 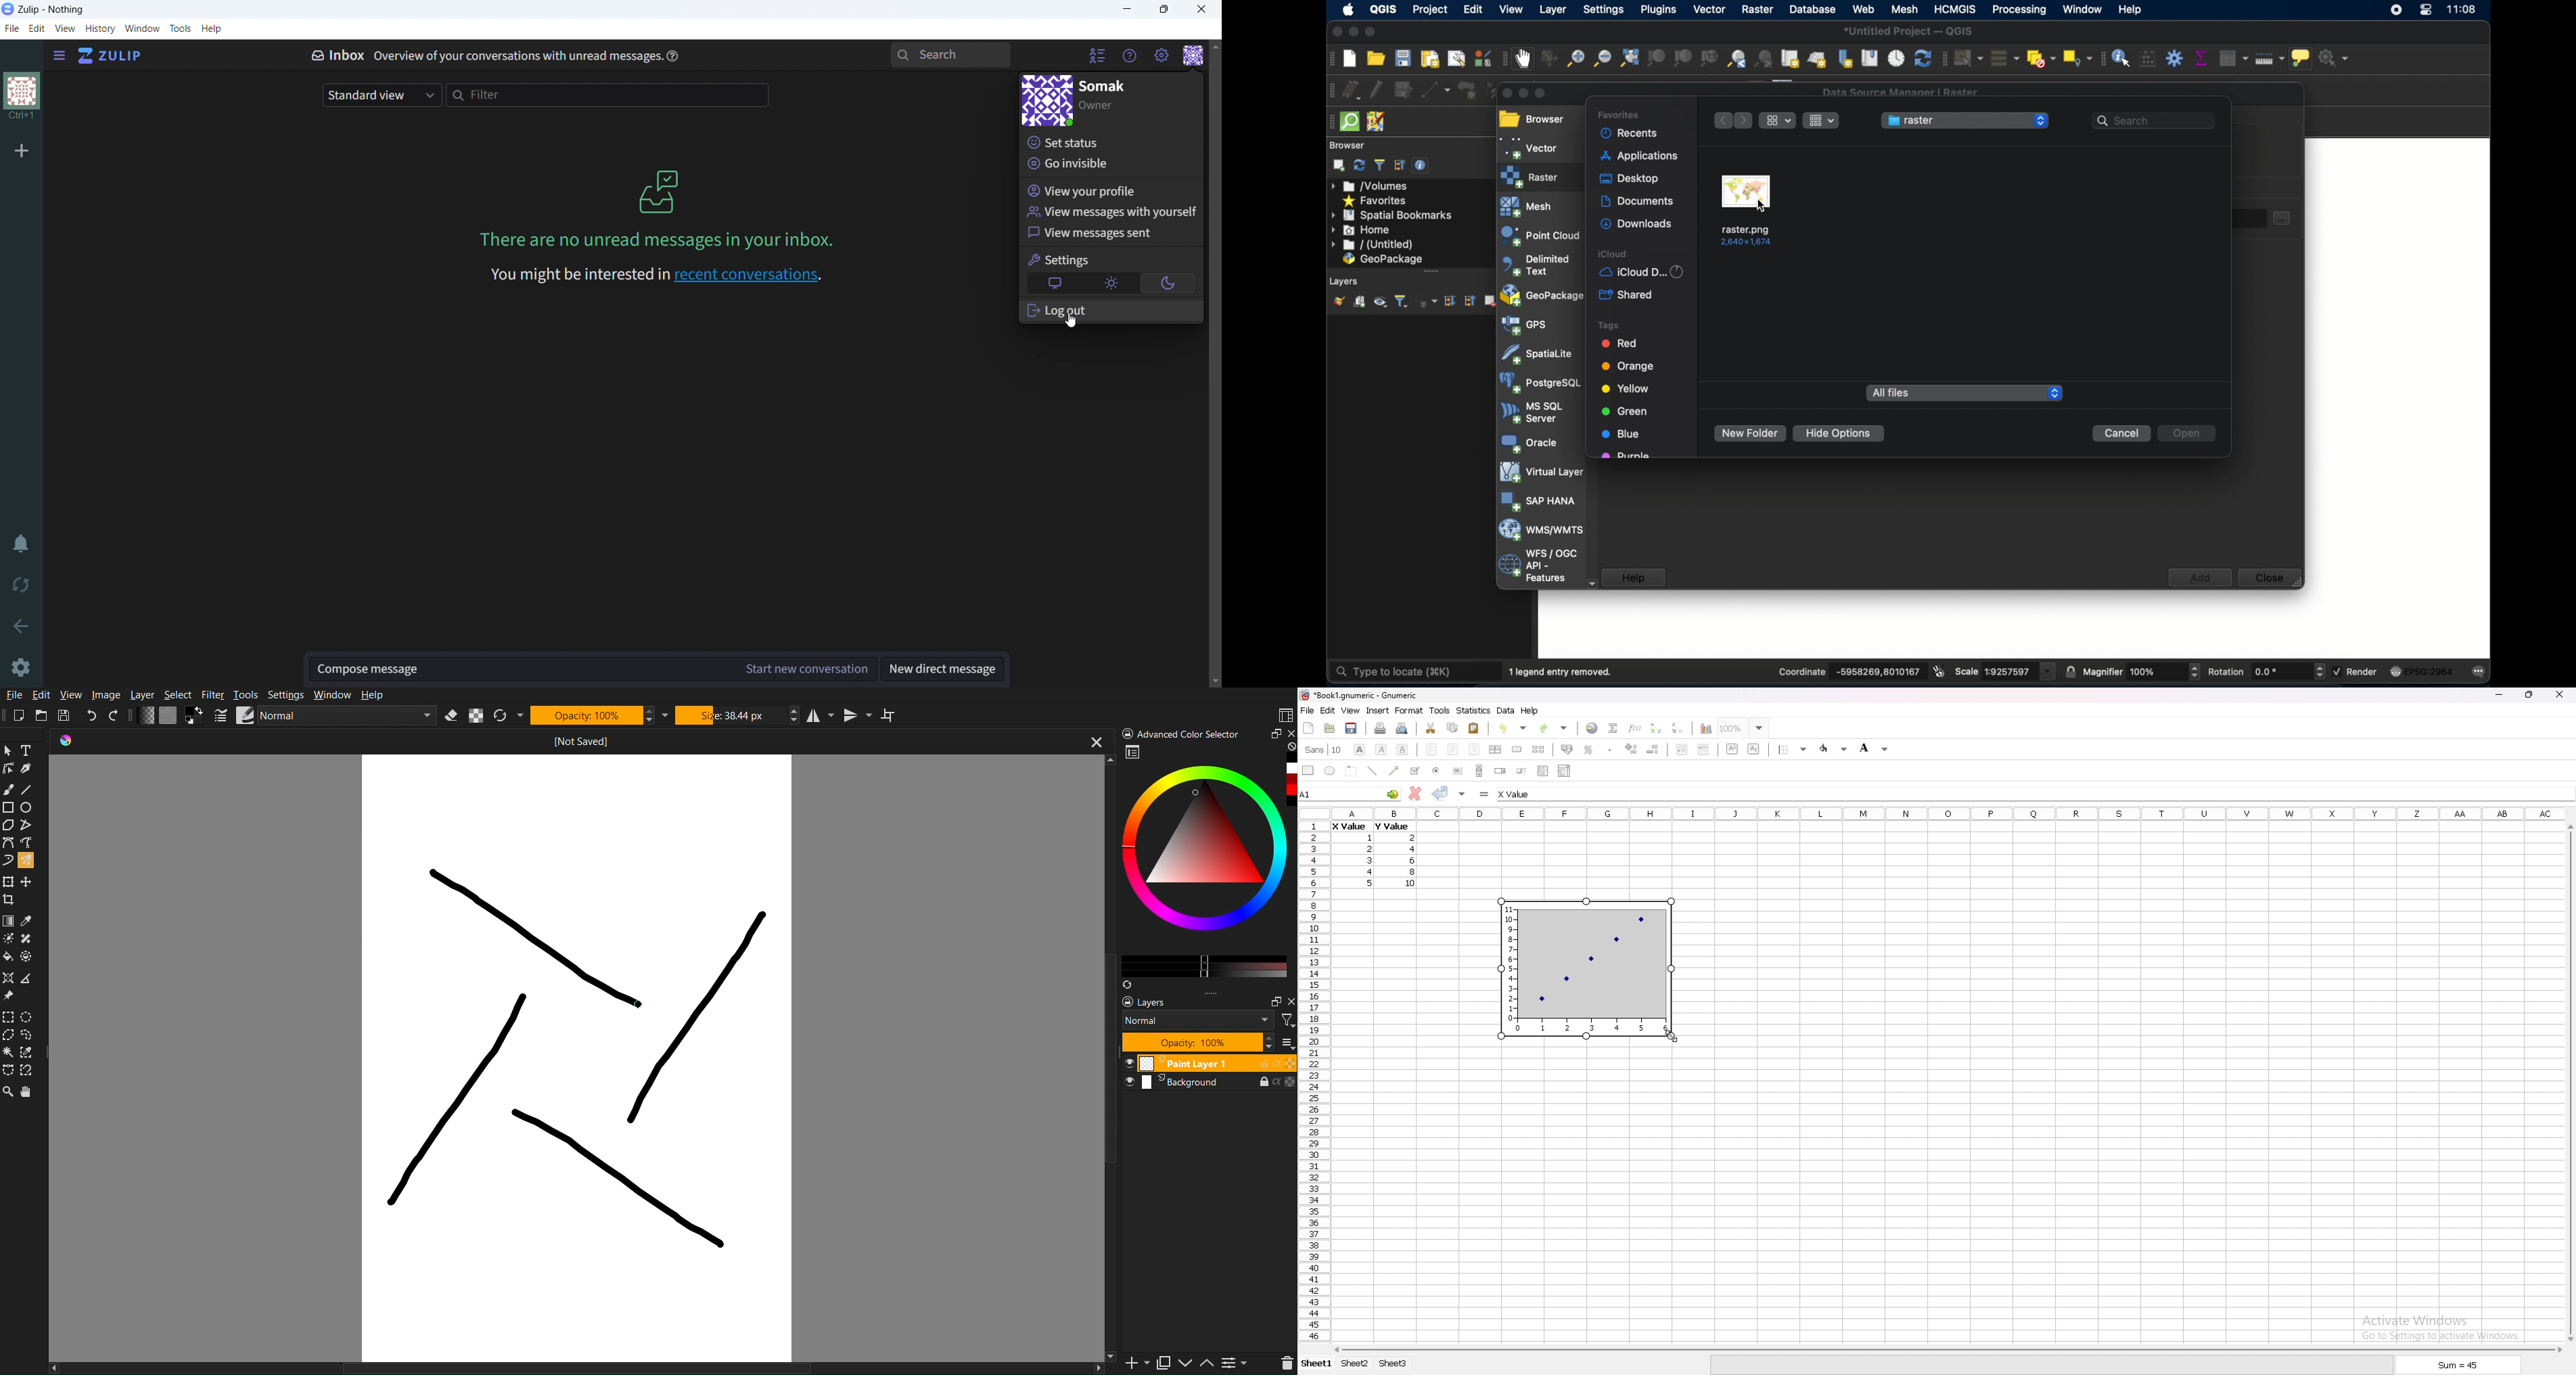 I want to click on cut, so click(x=1431, y=727).